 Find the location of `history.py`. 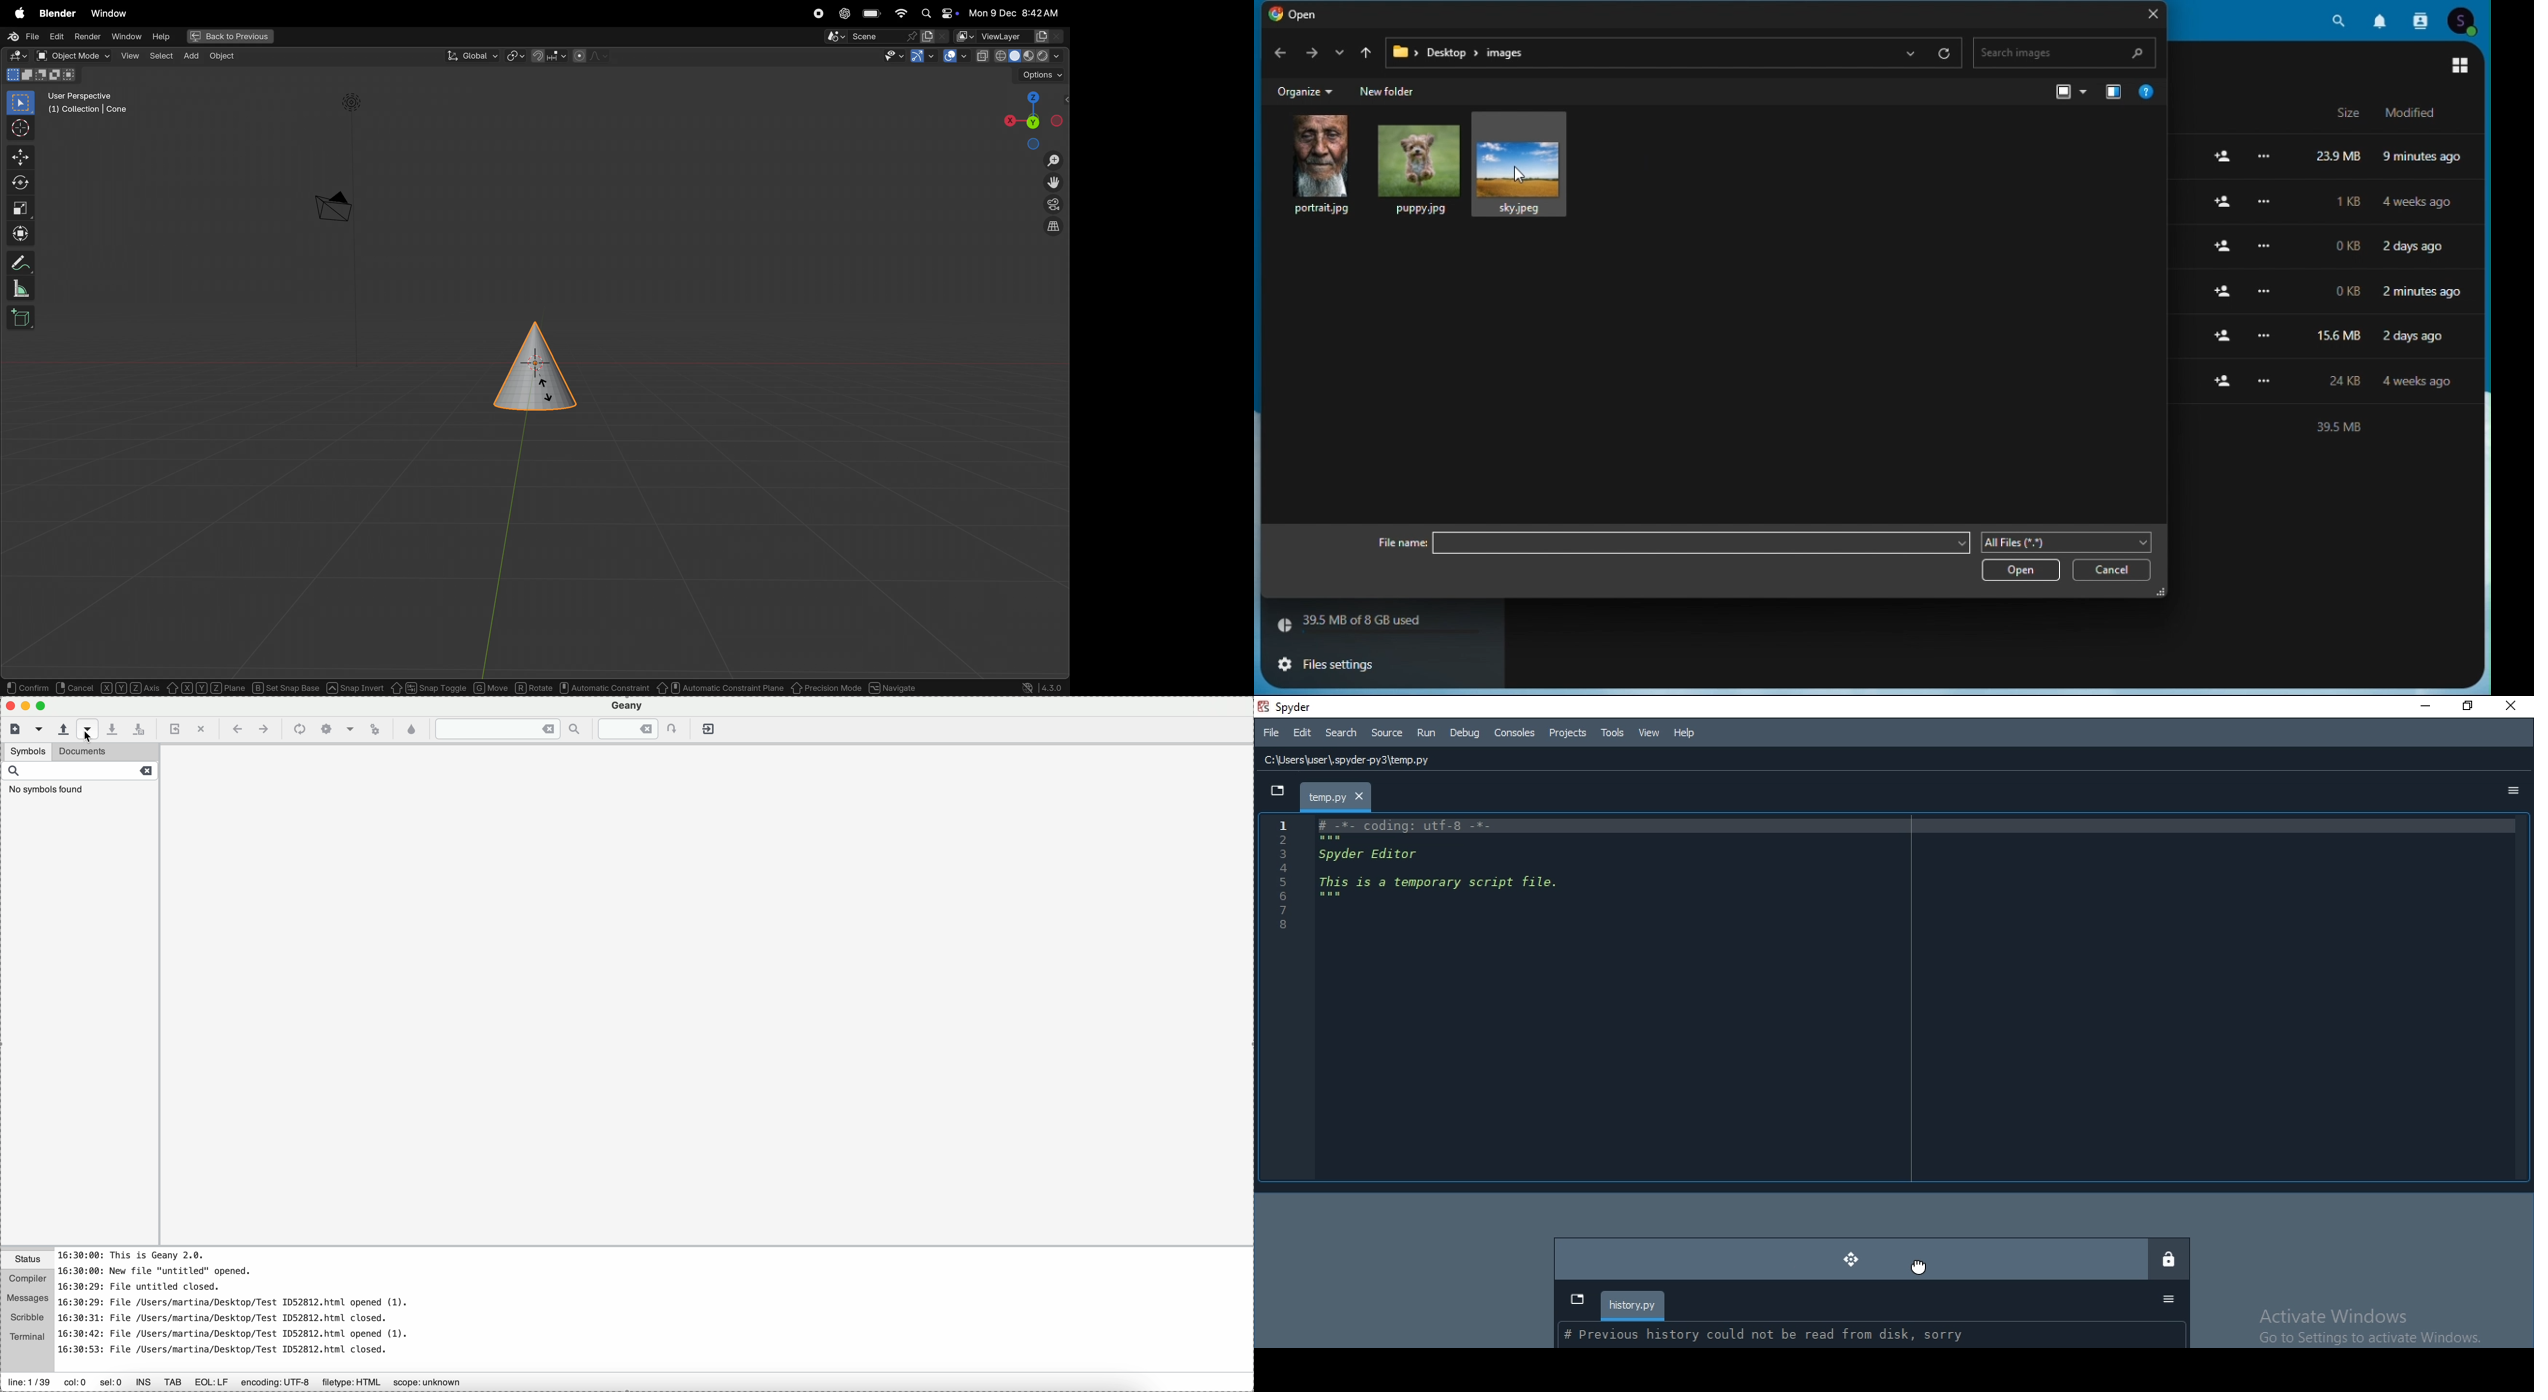

history.py is located at coordinates (1633, 1304).